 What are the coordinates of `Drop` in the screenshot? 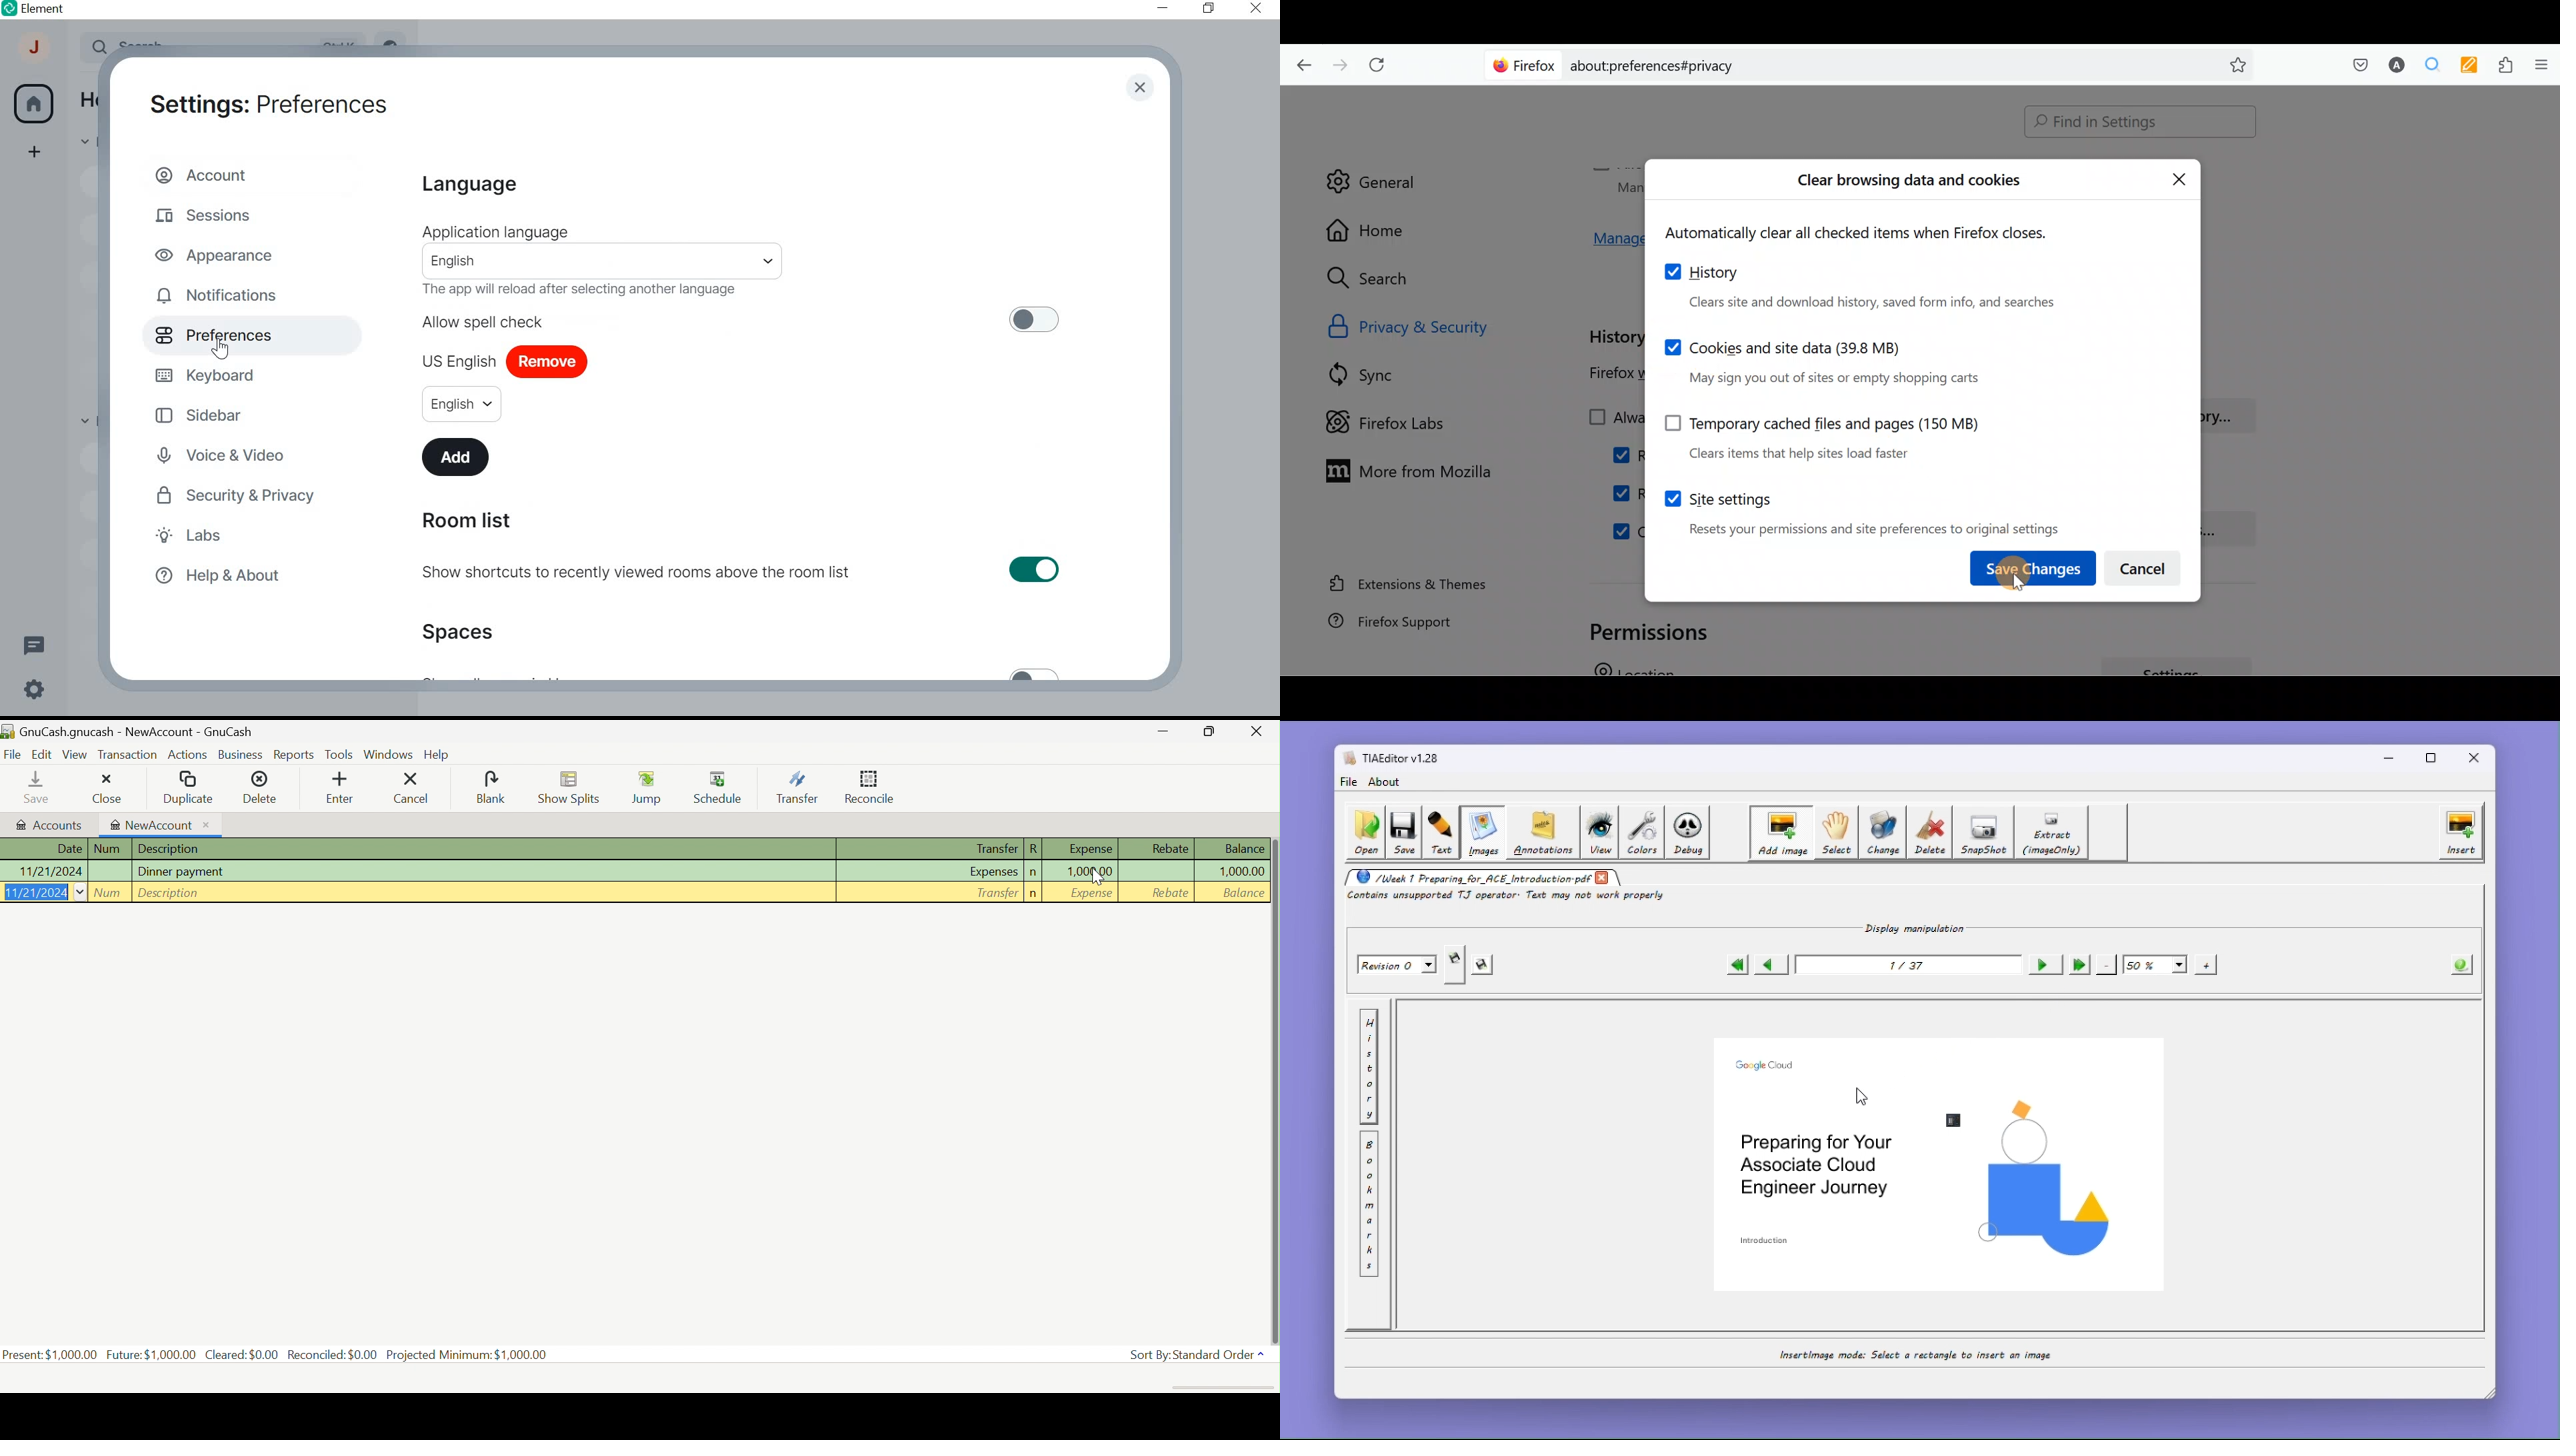 It's located at (82, 892).